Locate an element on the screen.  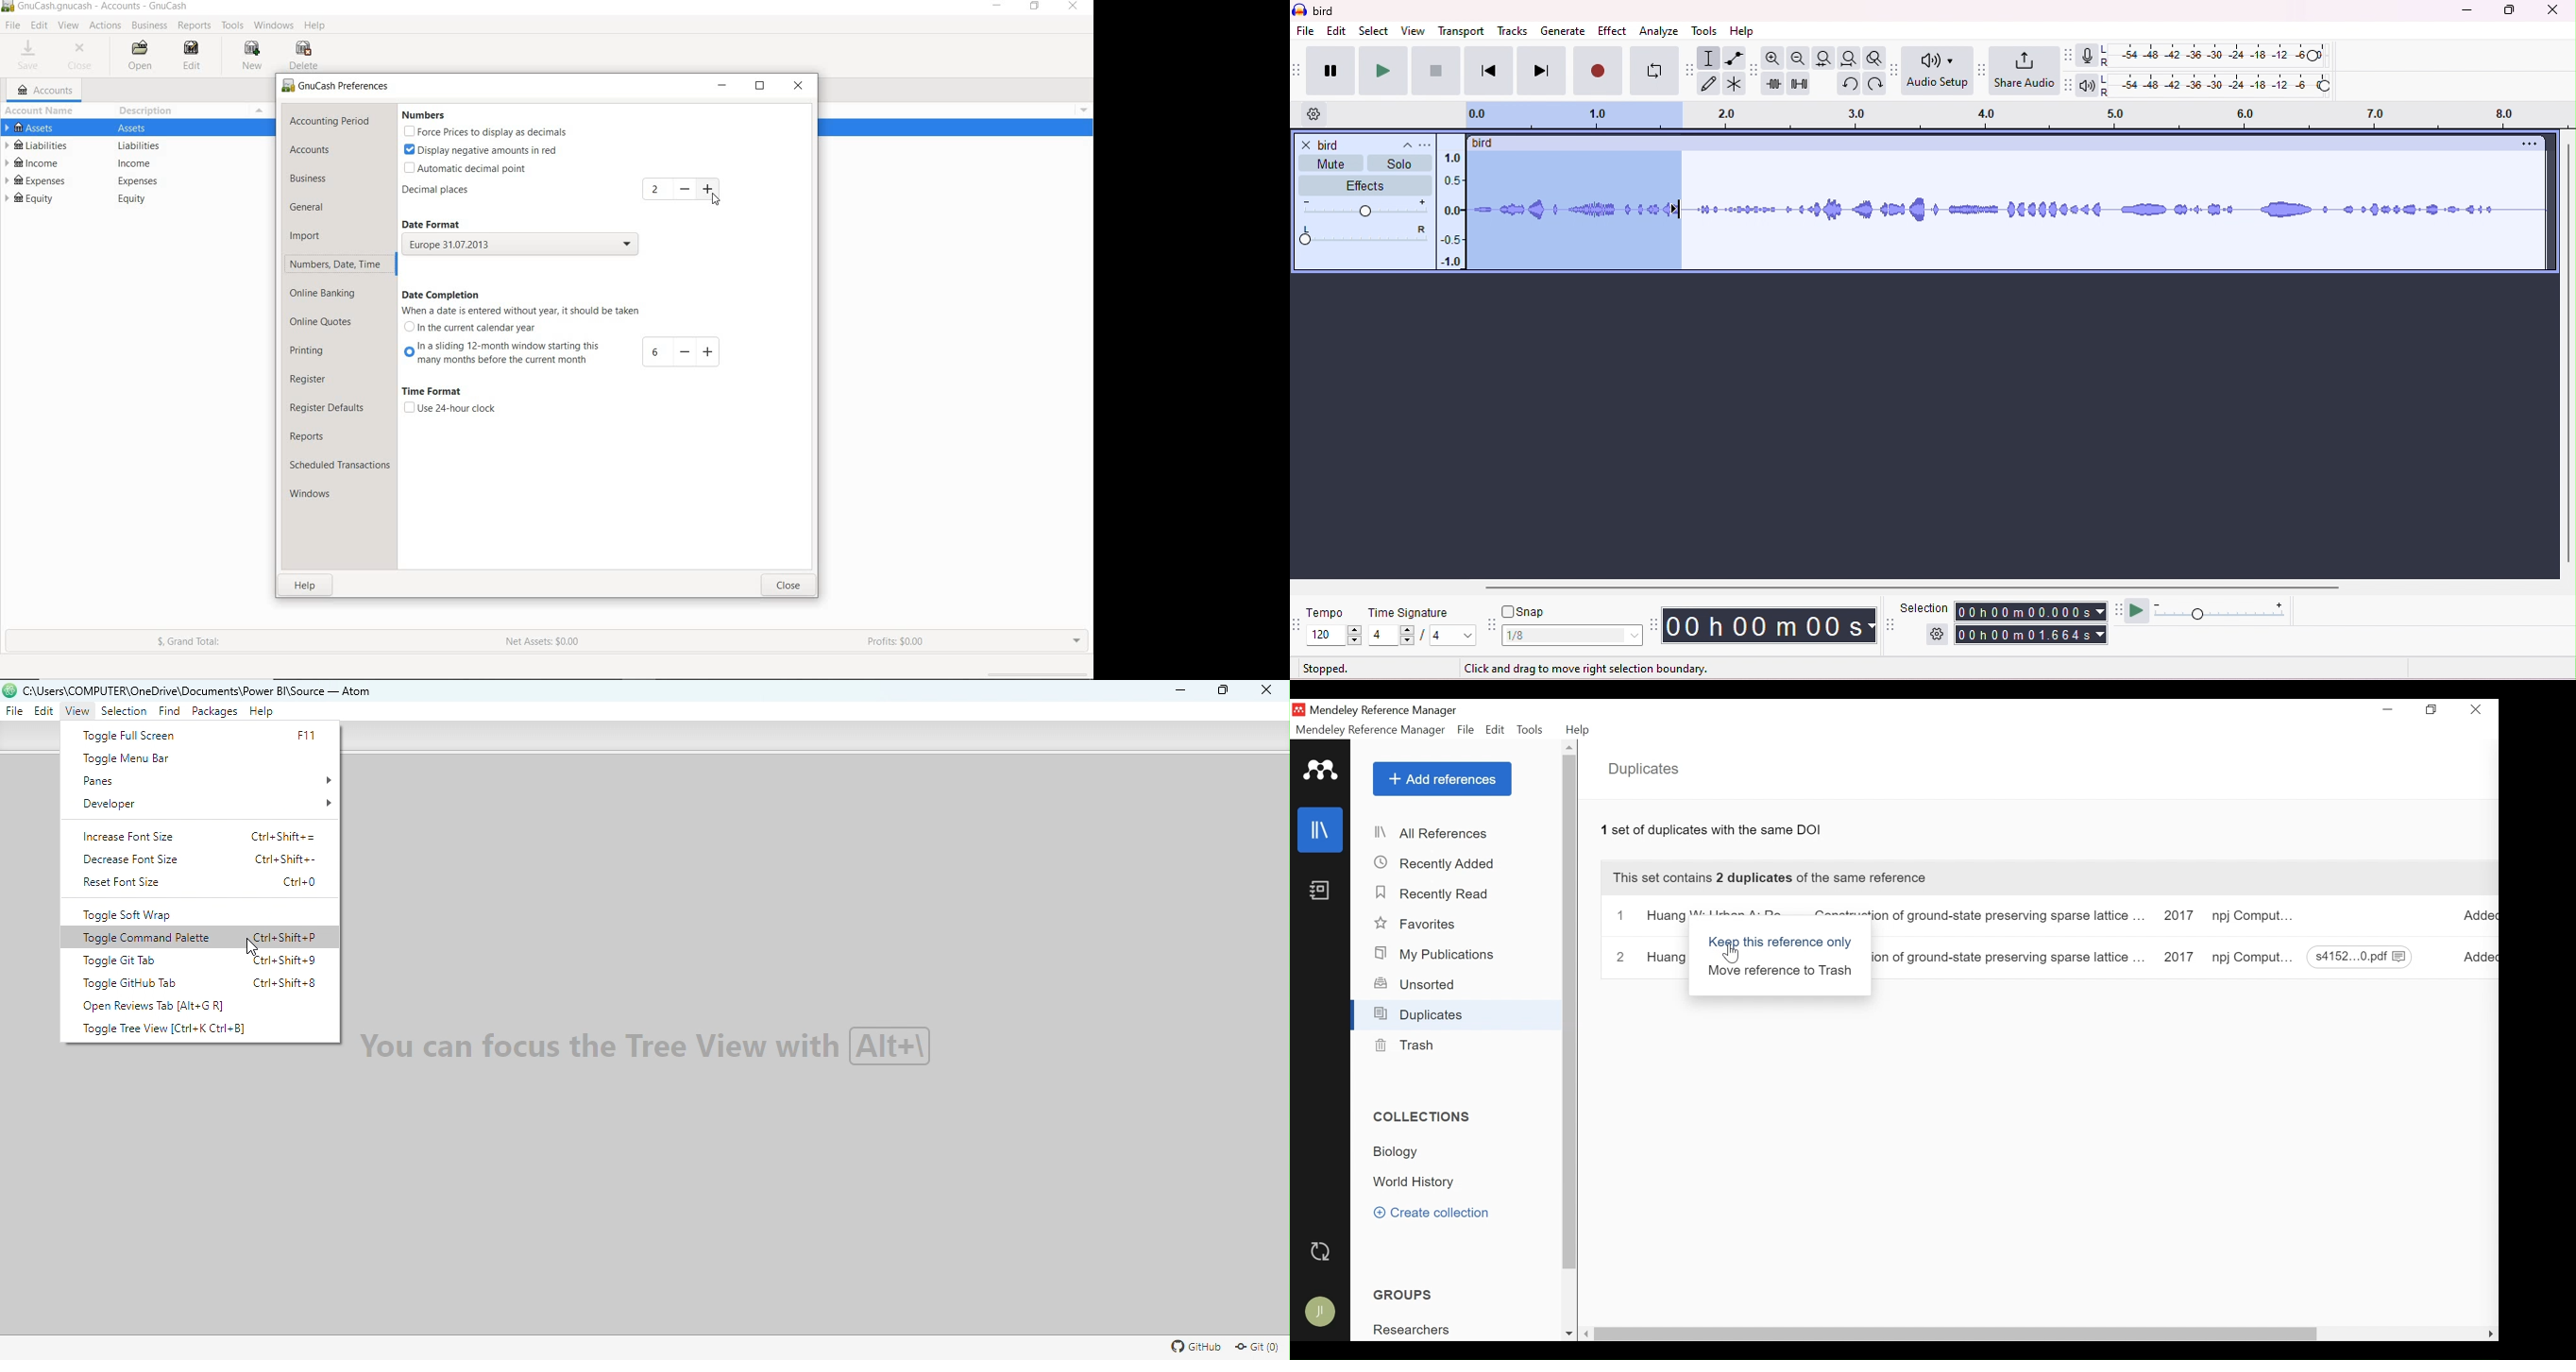
snap tool bar is located at coordinates (1491, 624).